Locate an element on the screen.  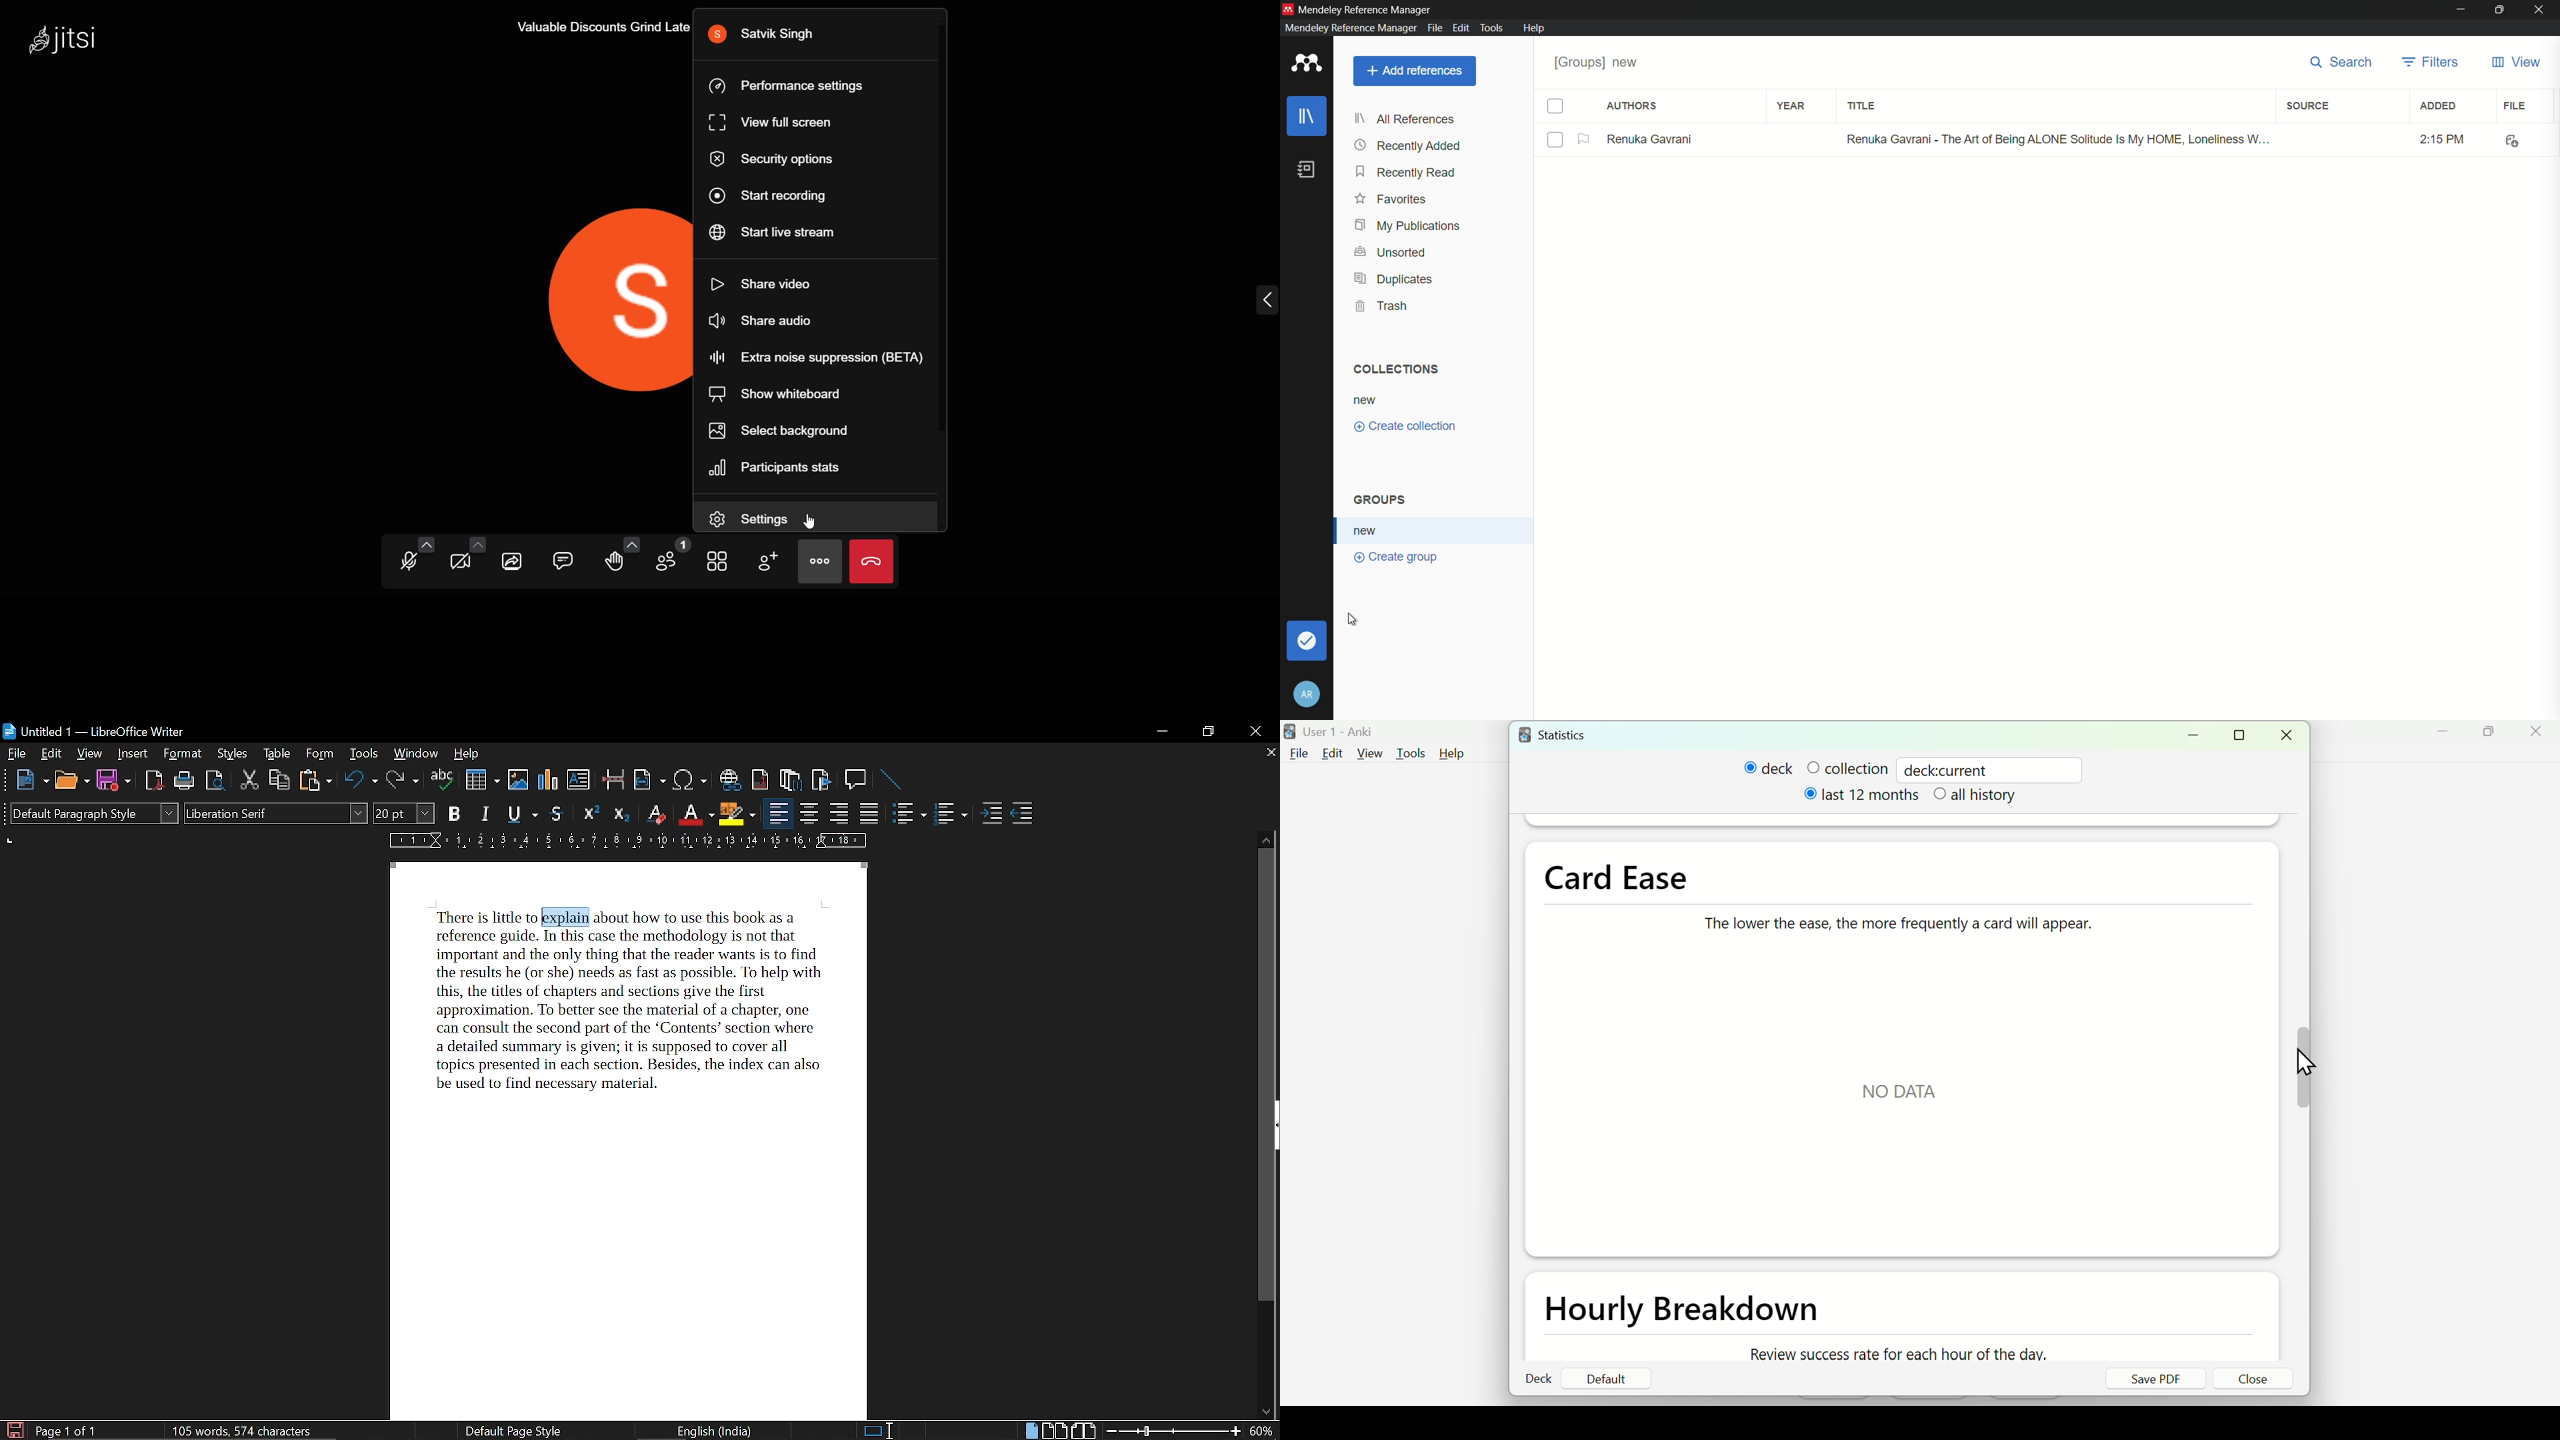
setting is located at coordinates (764, 519).